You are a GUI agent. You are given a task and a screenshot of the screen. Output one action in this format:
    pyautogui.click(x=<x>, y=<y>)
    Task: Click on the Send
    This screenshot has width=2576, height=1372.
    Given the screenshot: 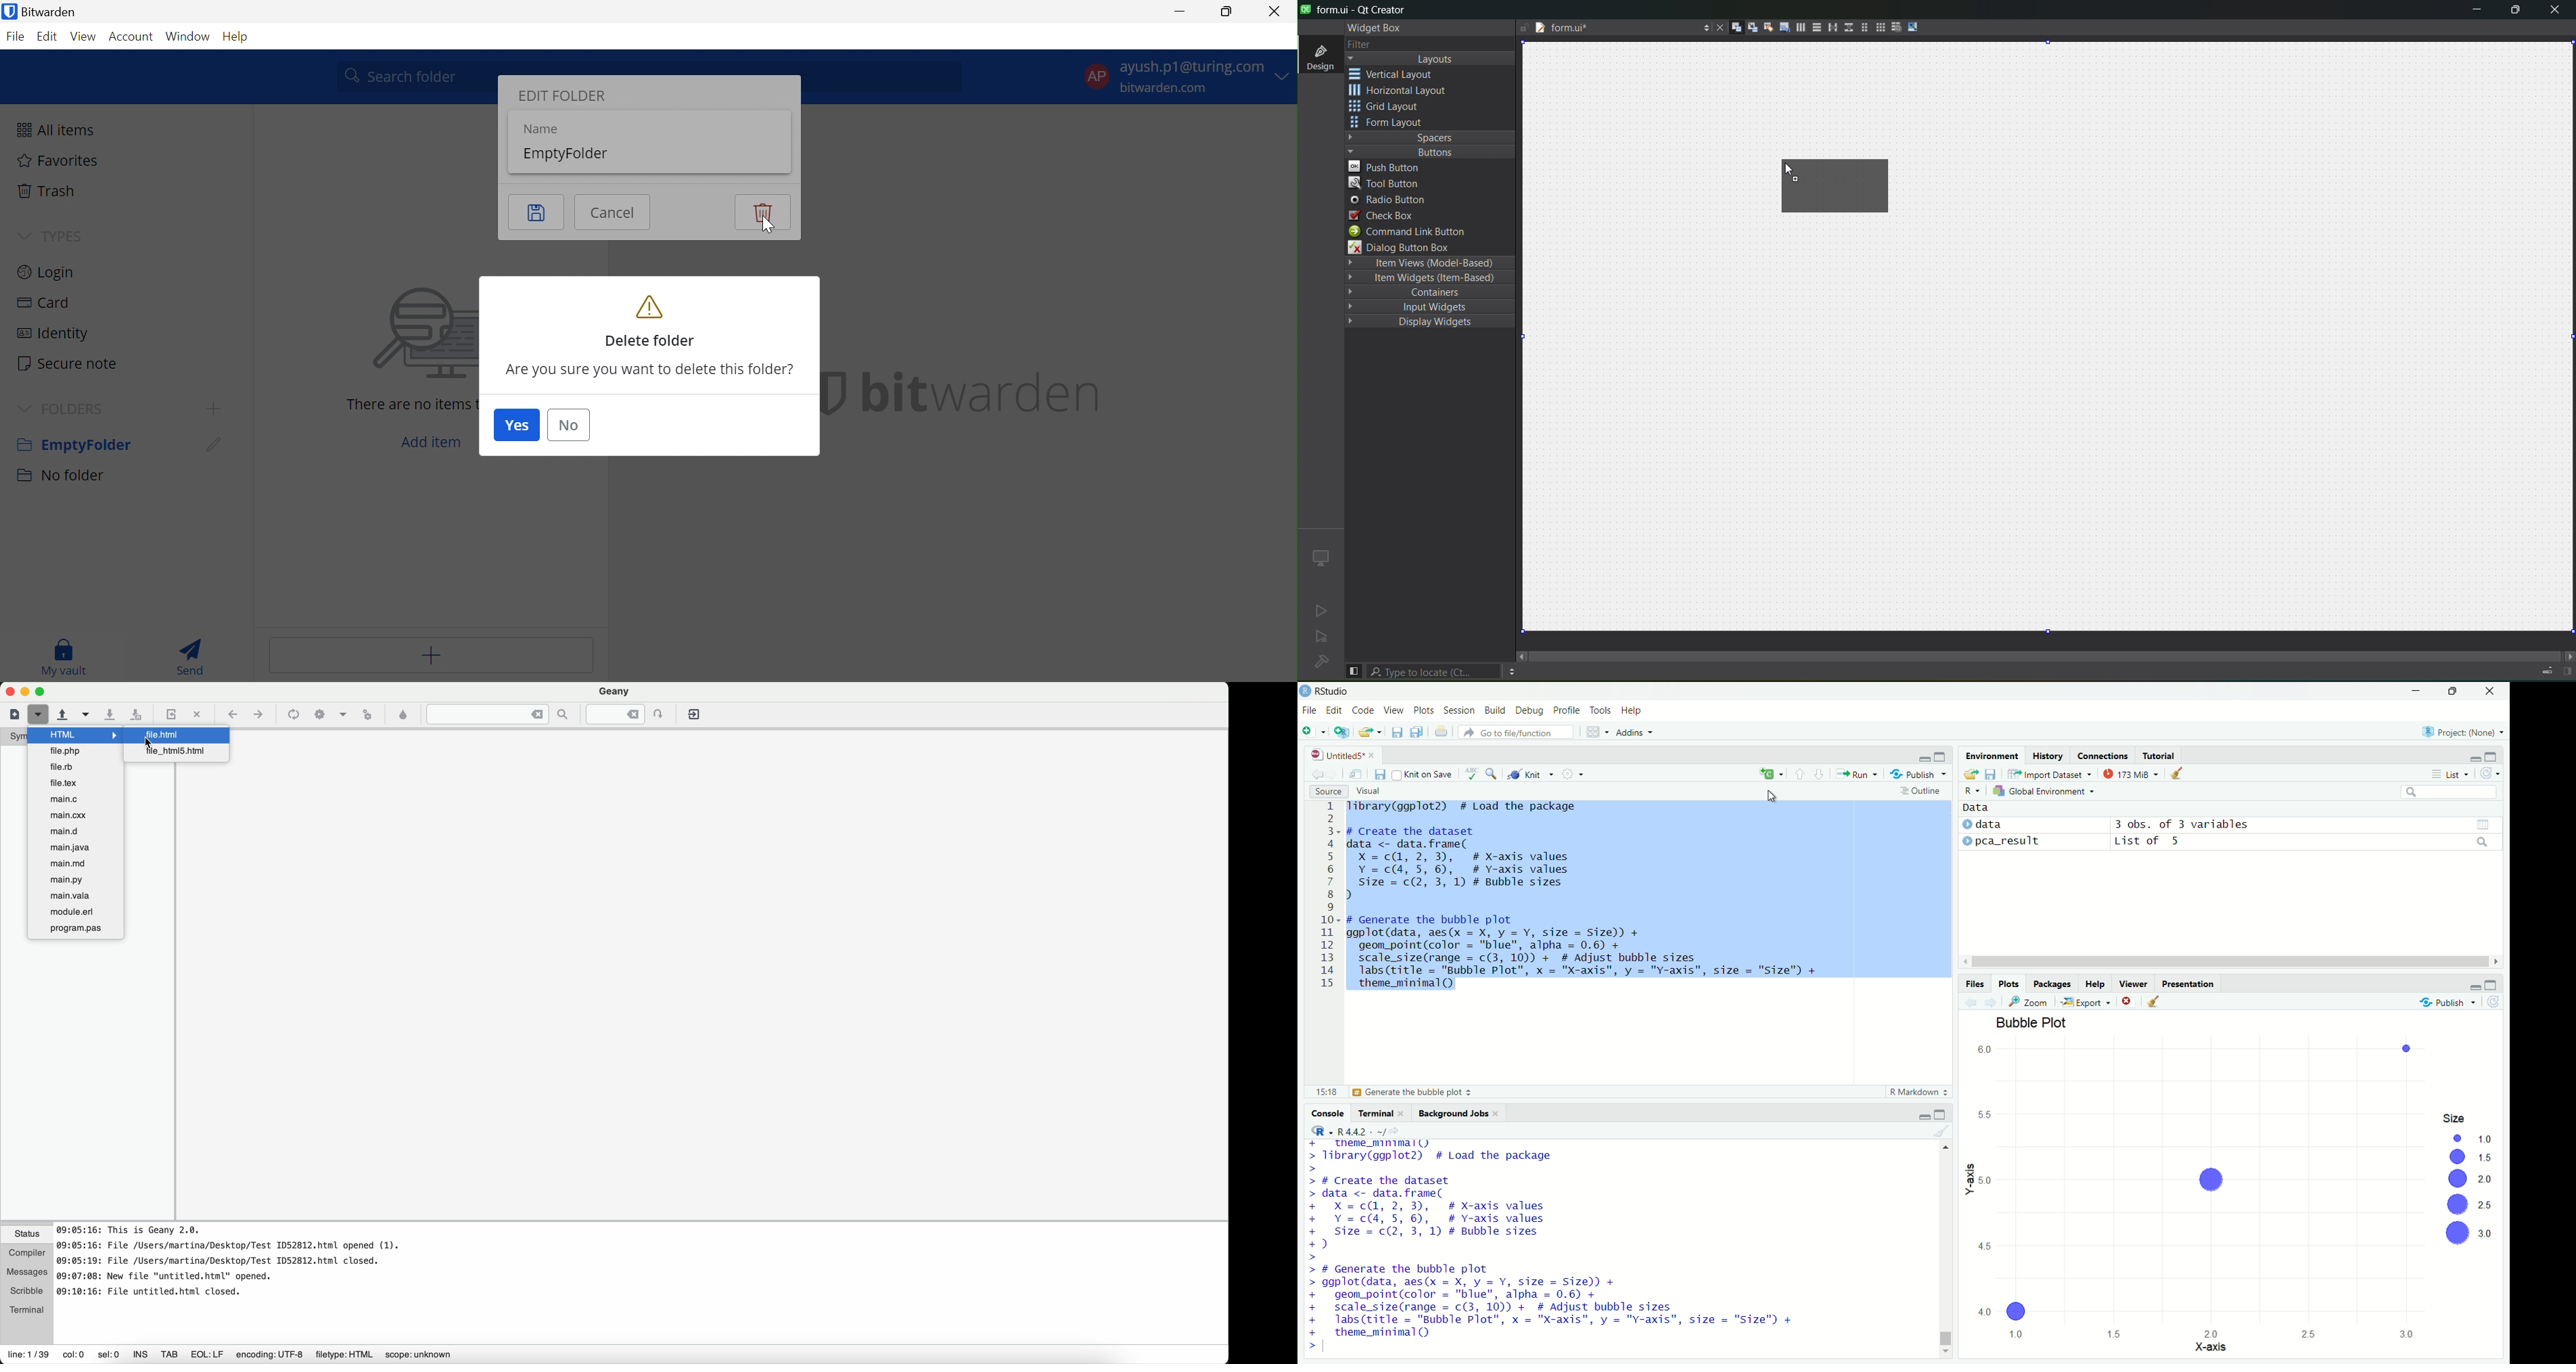 What is the action you would take?
    pyautogui.click(x=196, y=656)
    